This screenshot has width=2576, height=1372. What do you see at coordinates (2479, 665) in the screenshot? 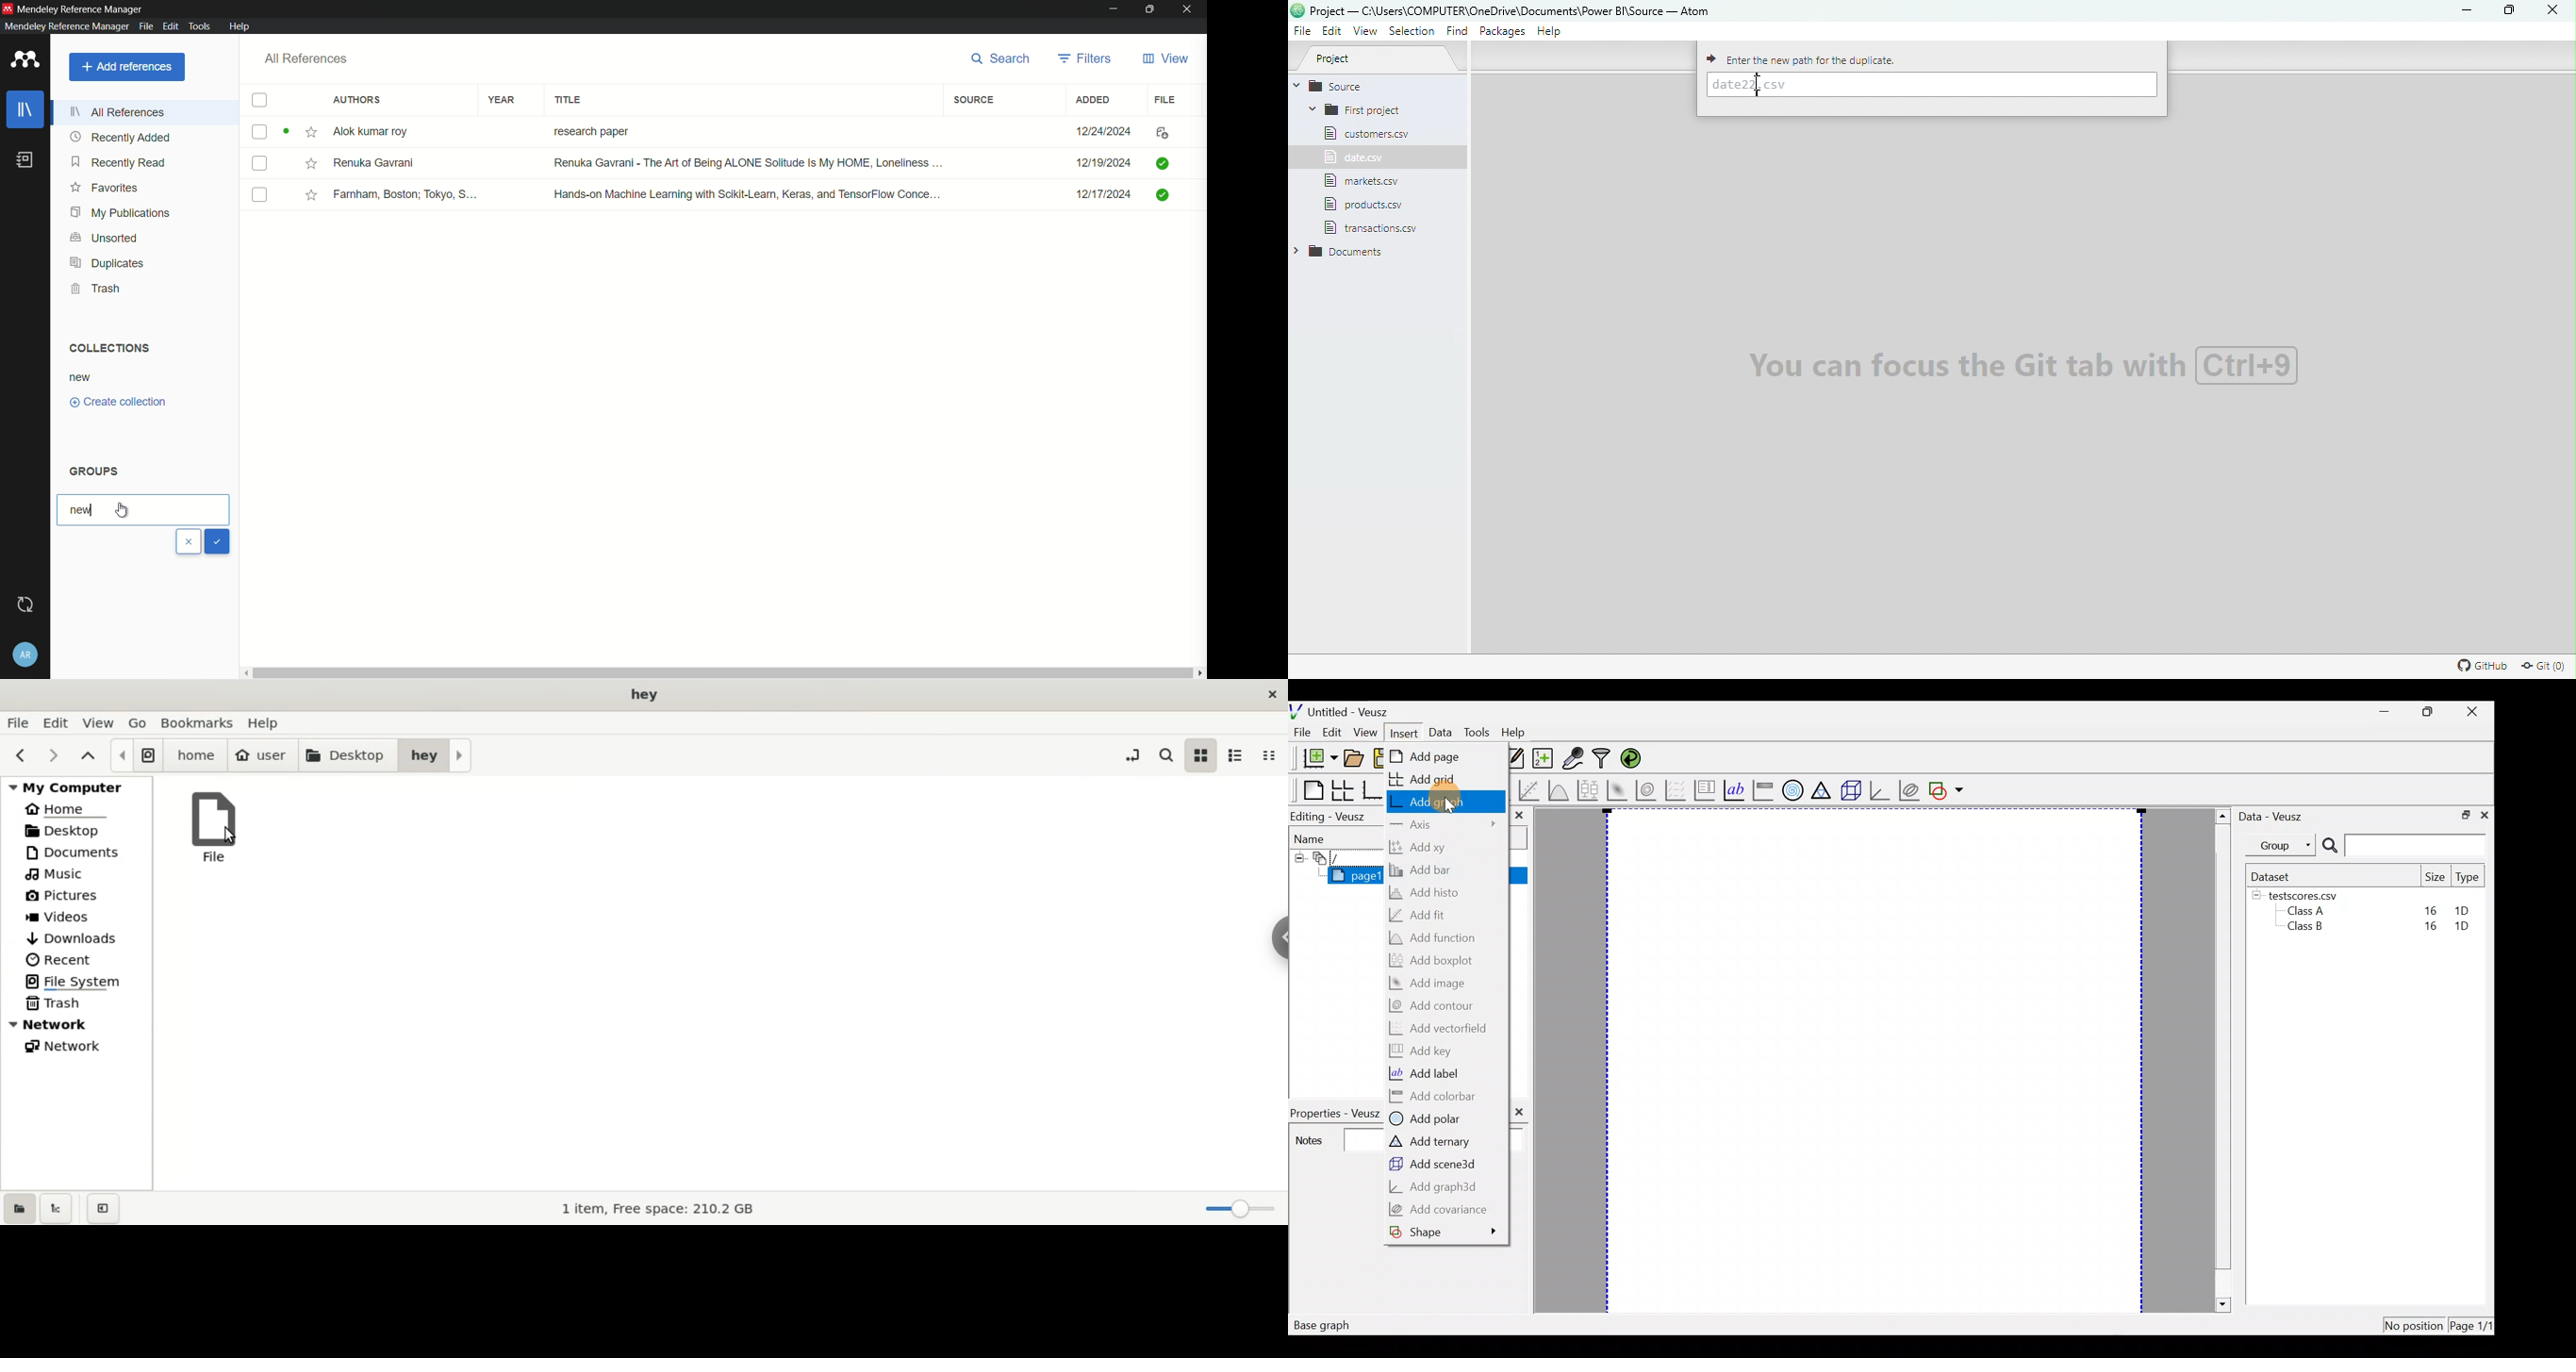
I see `Github` at bounding box center [2479, 665].